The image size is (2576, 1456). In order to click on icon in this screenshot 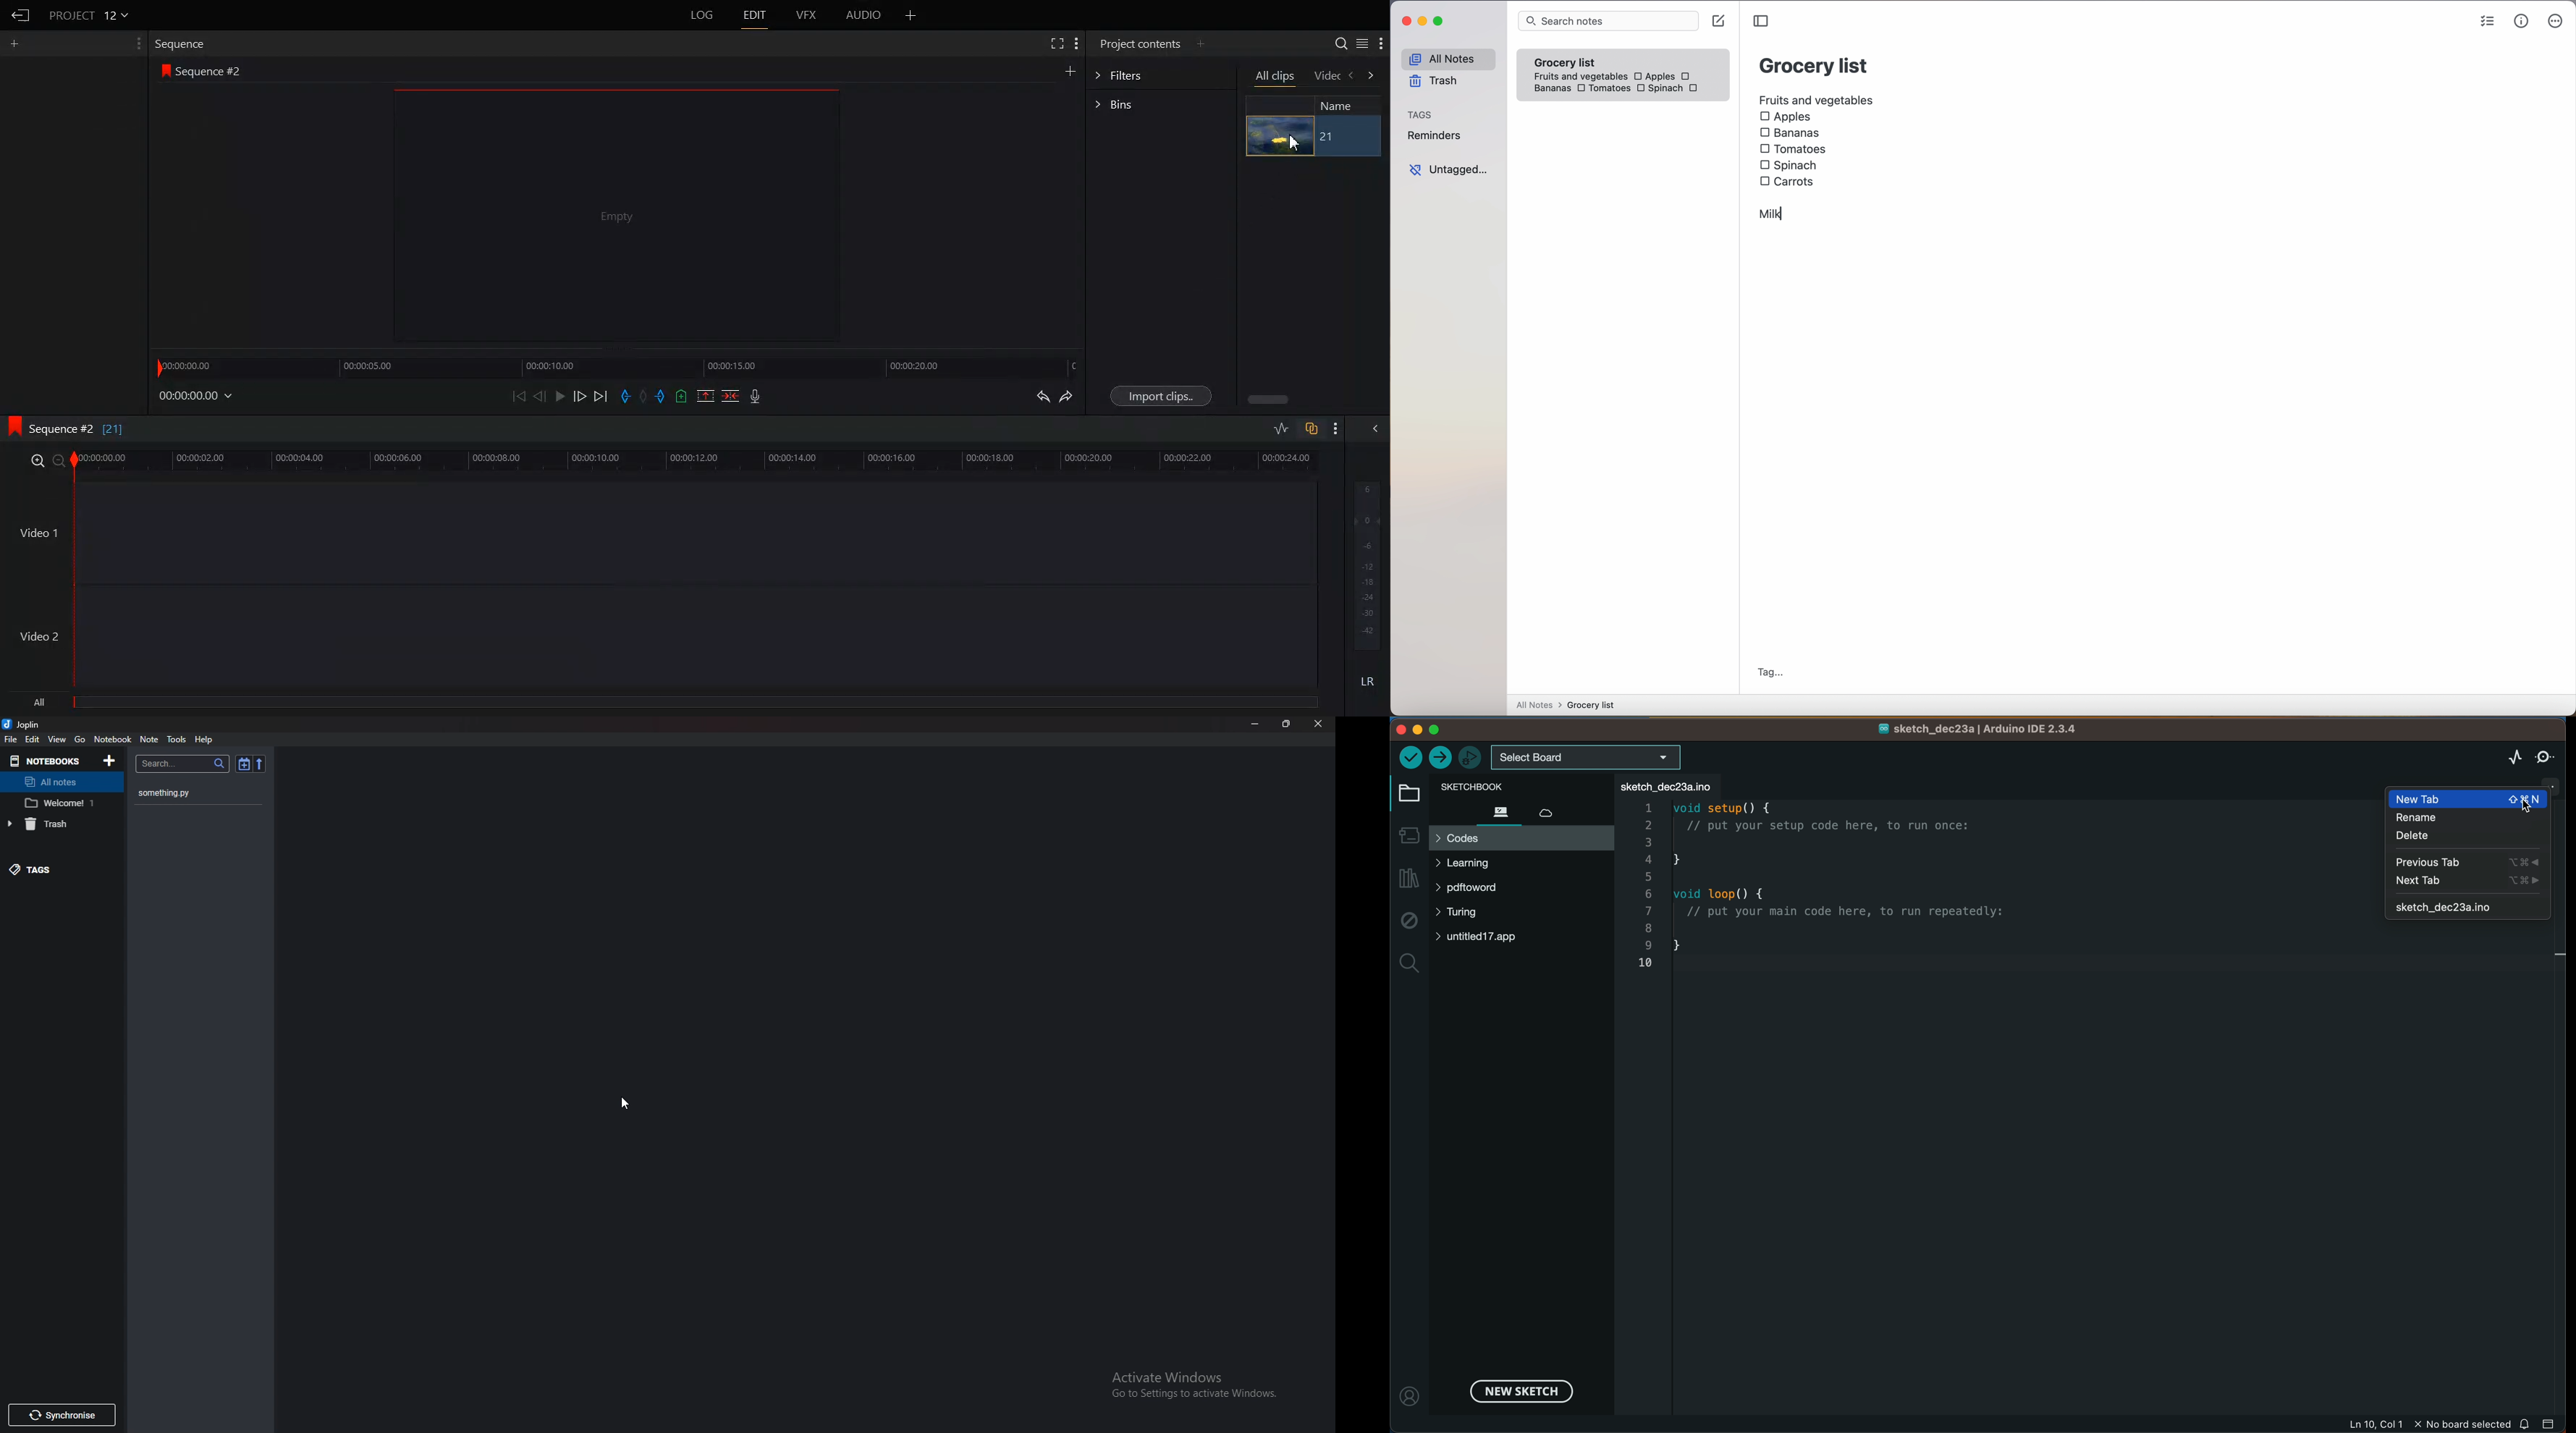, I will do `click(13, 426)`.